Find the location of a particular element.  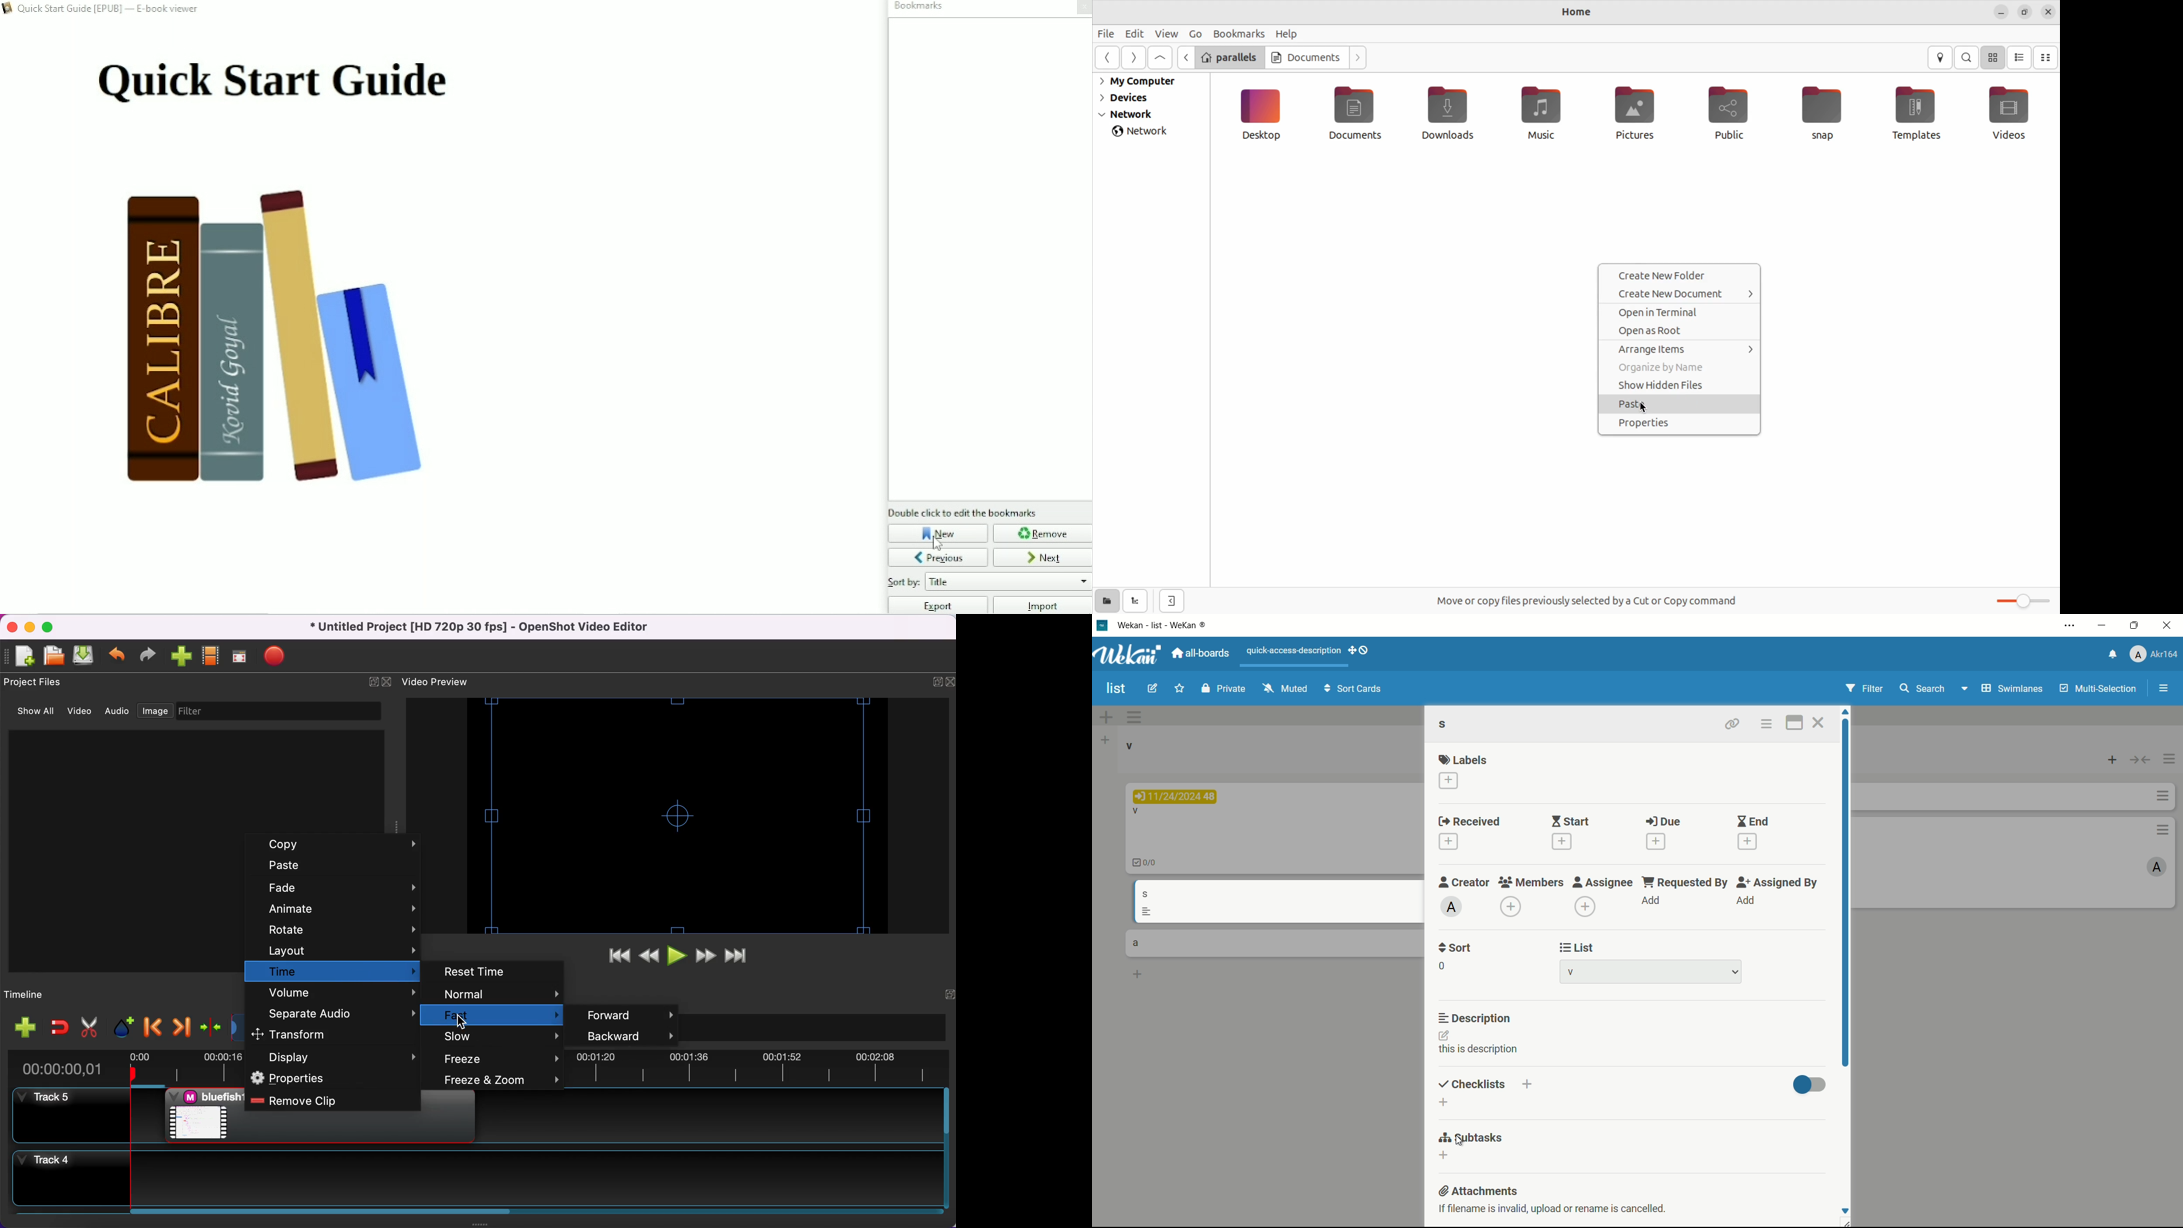

card actions is located at coordinates (1766, 724).